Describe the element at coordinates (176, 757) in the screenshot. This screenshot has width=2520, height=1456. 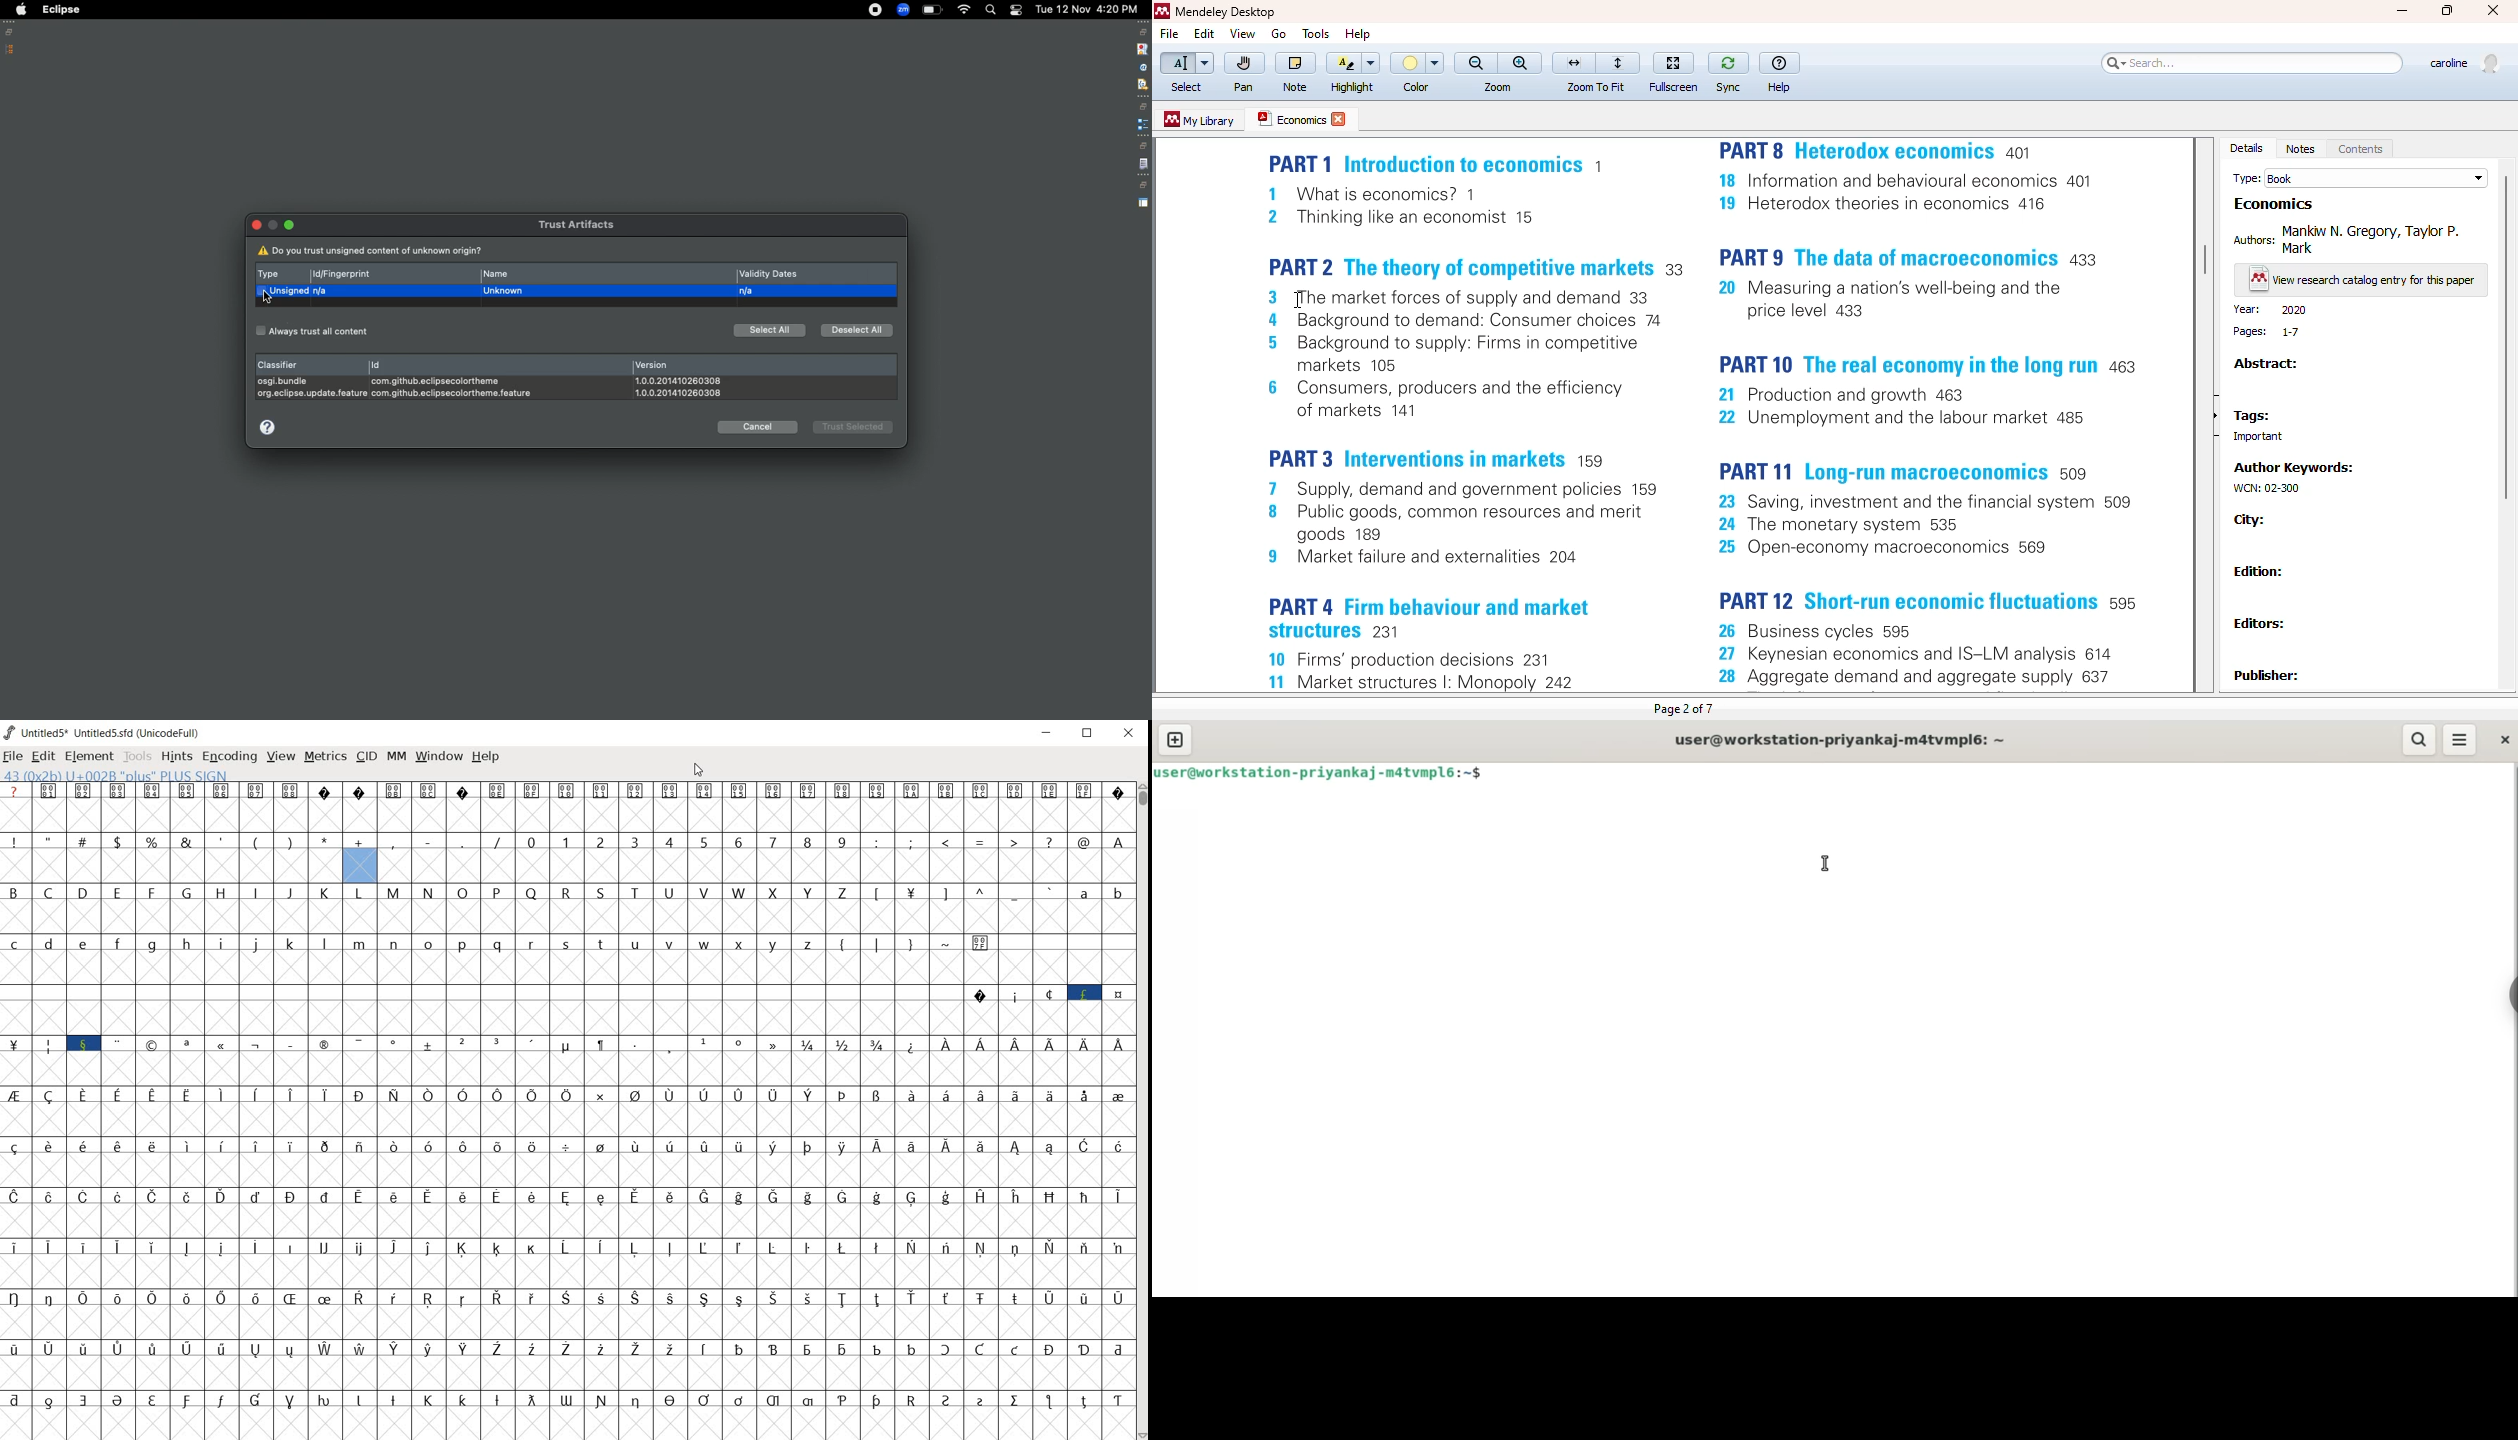
I see `hints` at that location.